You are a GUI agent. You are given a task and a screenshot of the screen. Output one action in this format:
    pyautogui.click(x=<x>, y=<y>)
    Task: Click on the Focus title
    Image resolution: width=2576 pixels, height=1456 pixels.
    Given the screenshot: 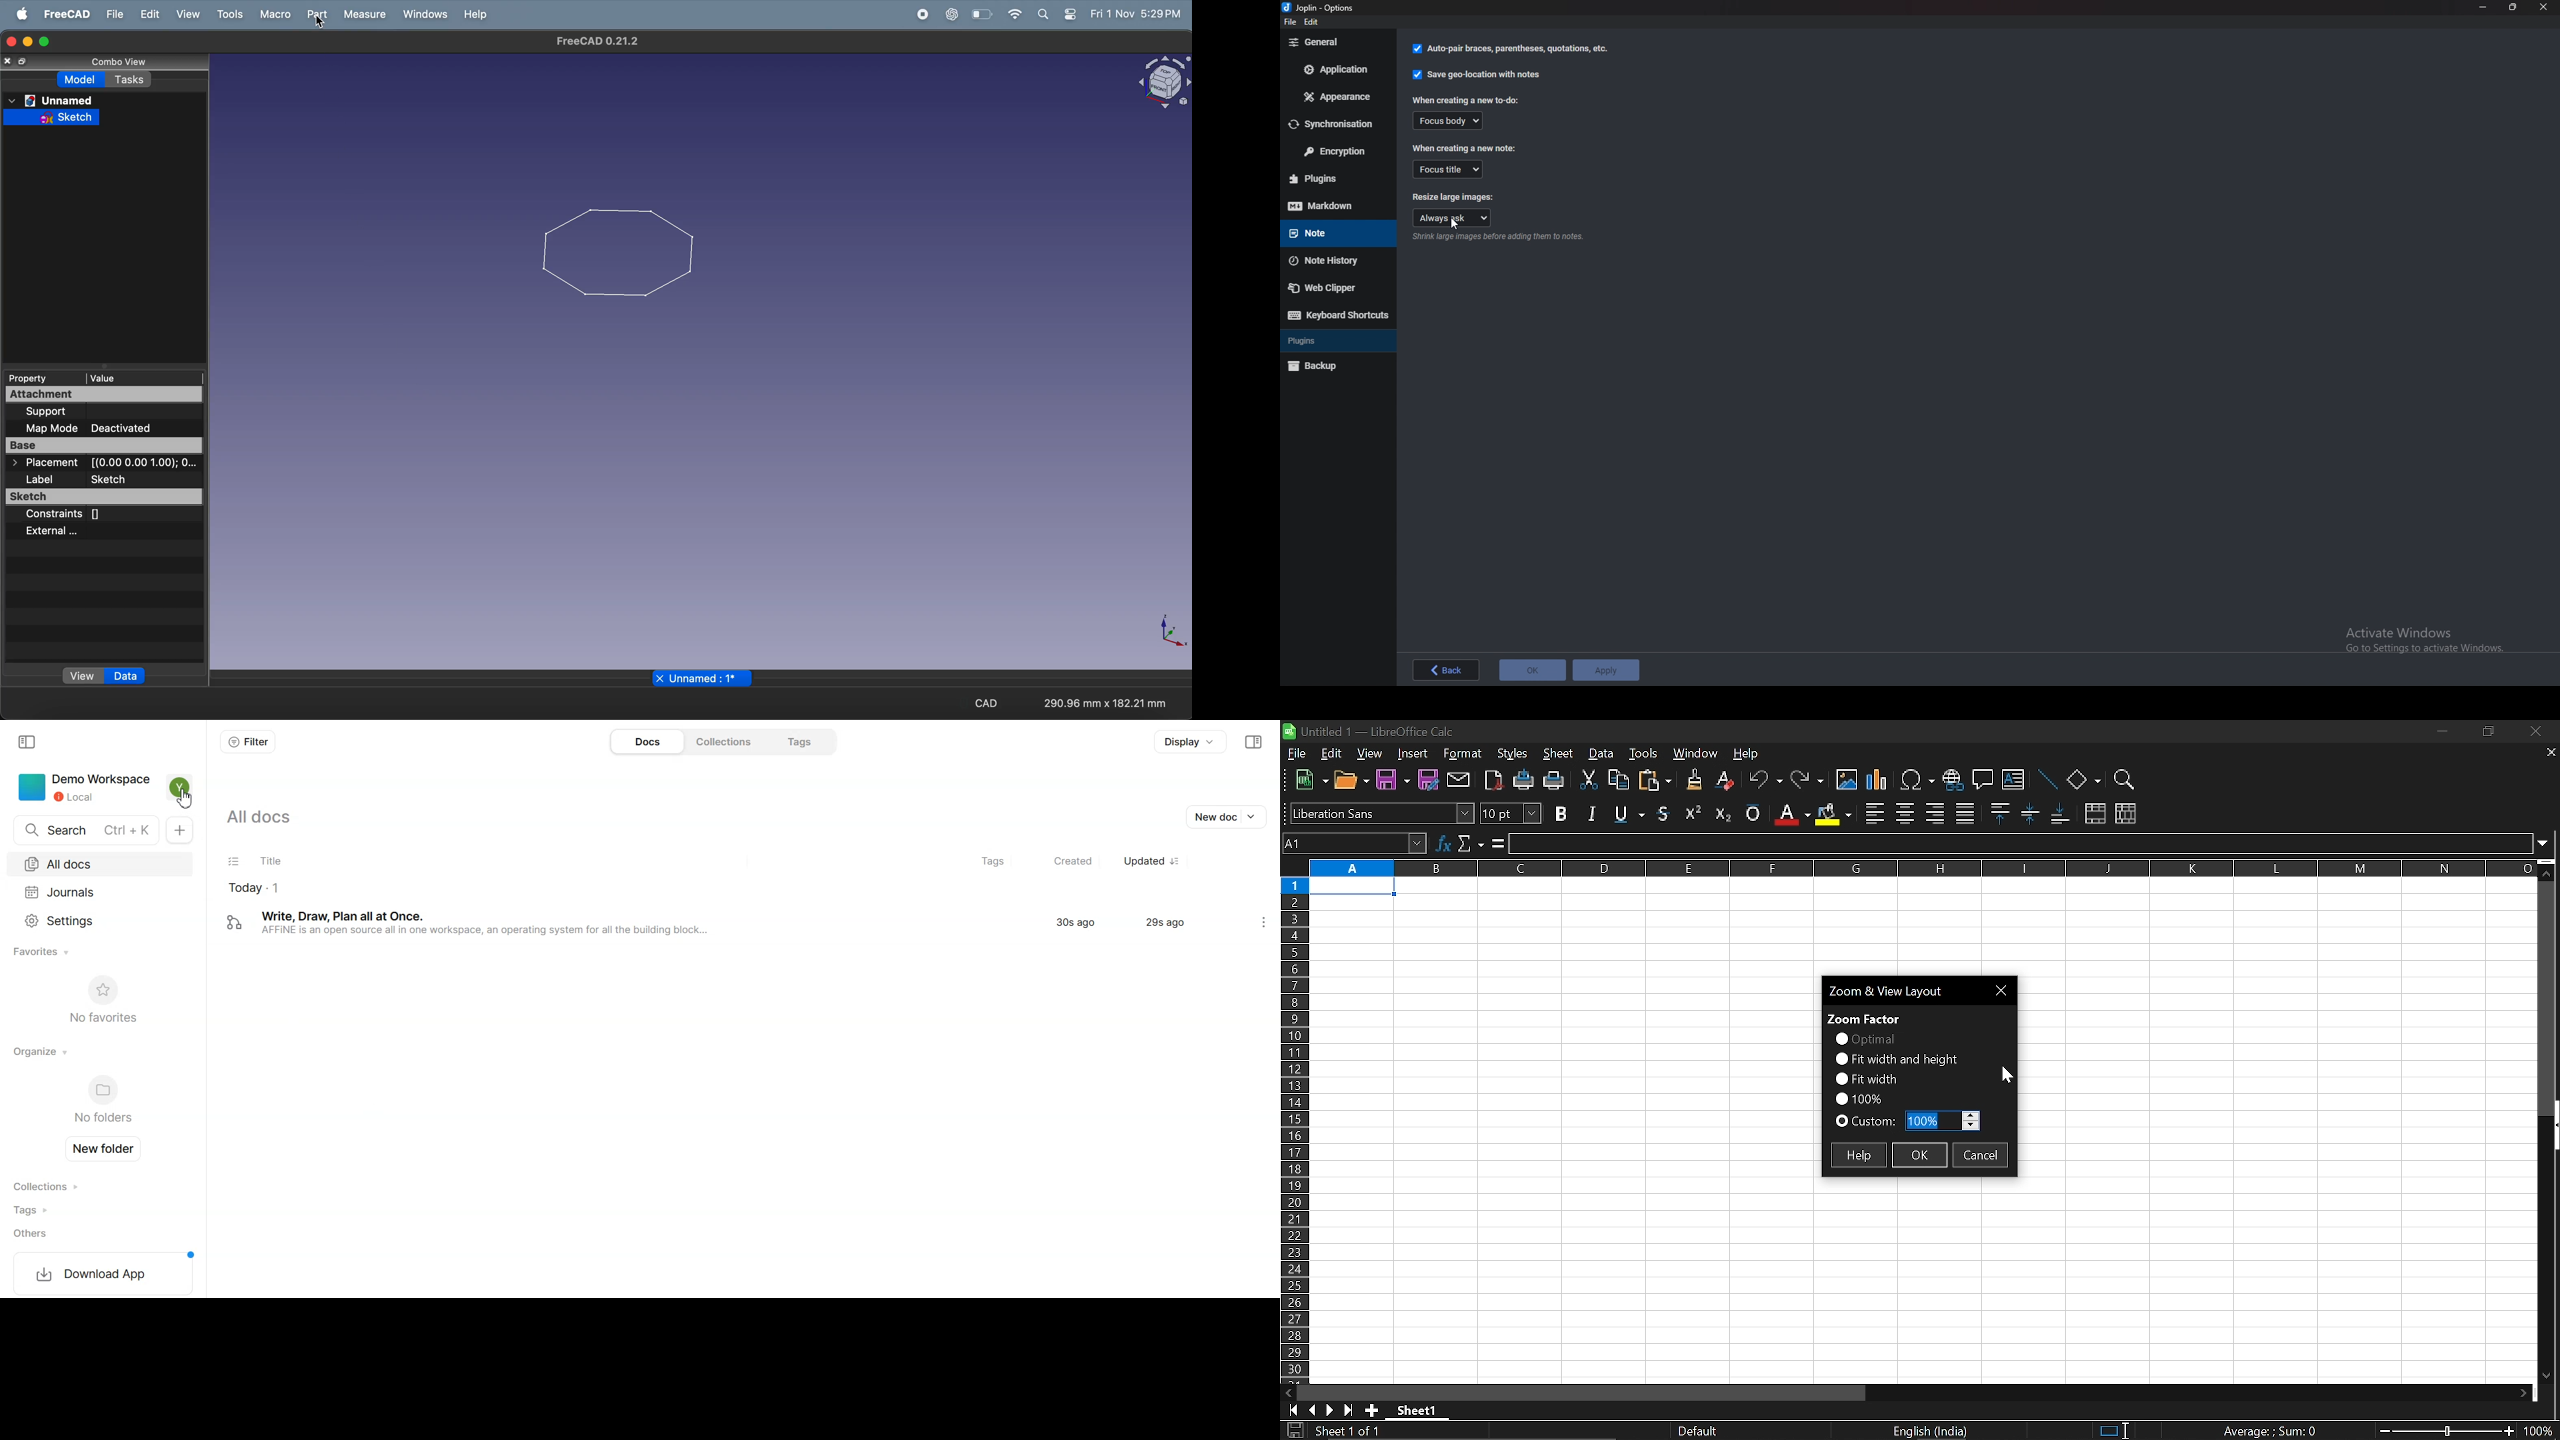 What is the action you would take?
    pyautogui.click(x=1449, y=169)
    